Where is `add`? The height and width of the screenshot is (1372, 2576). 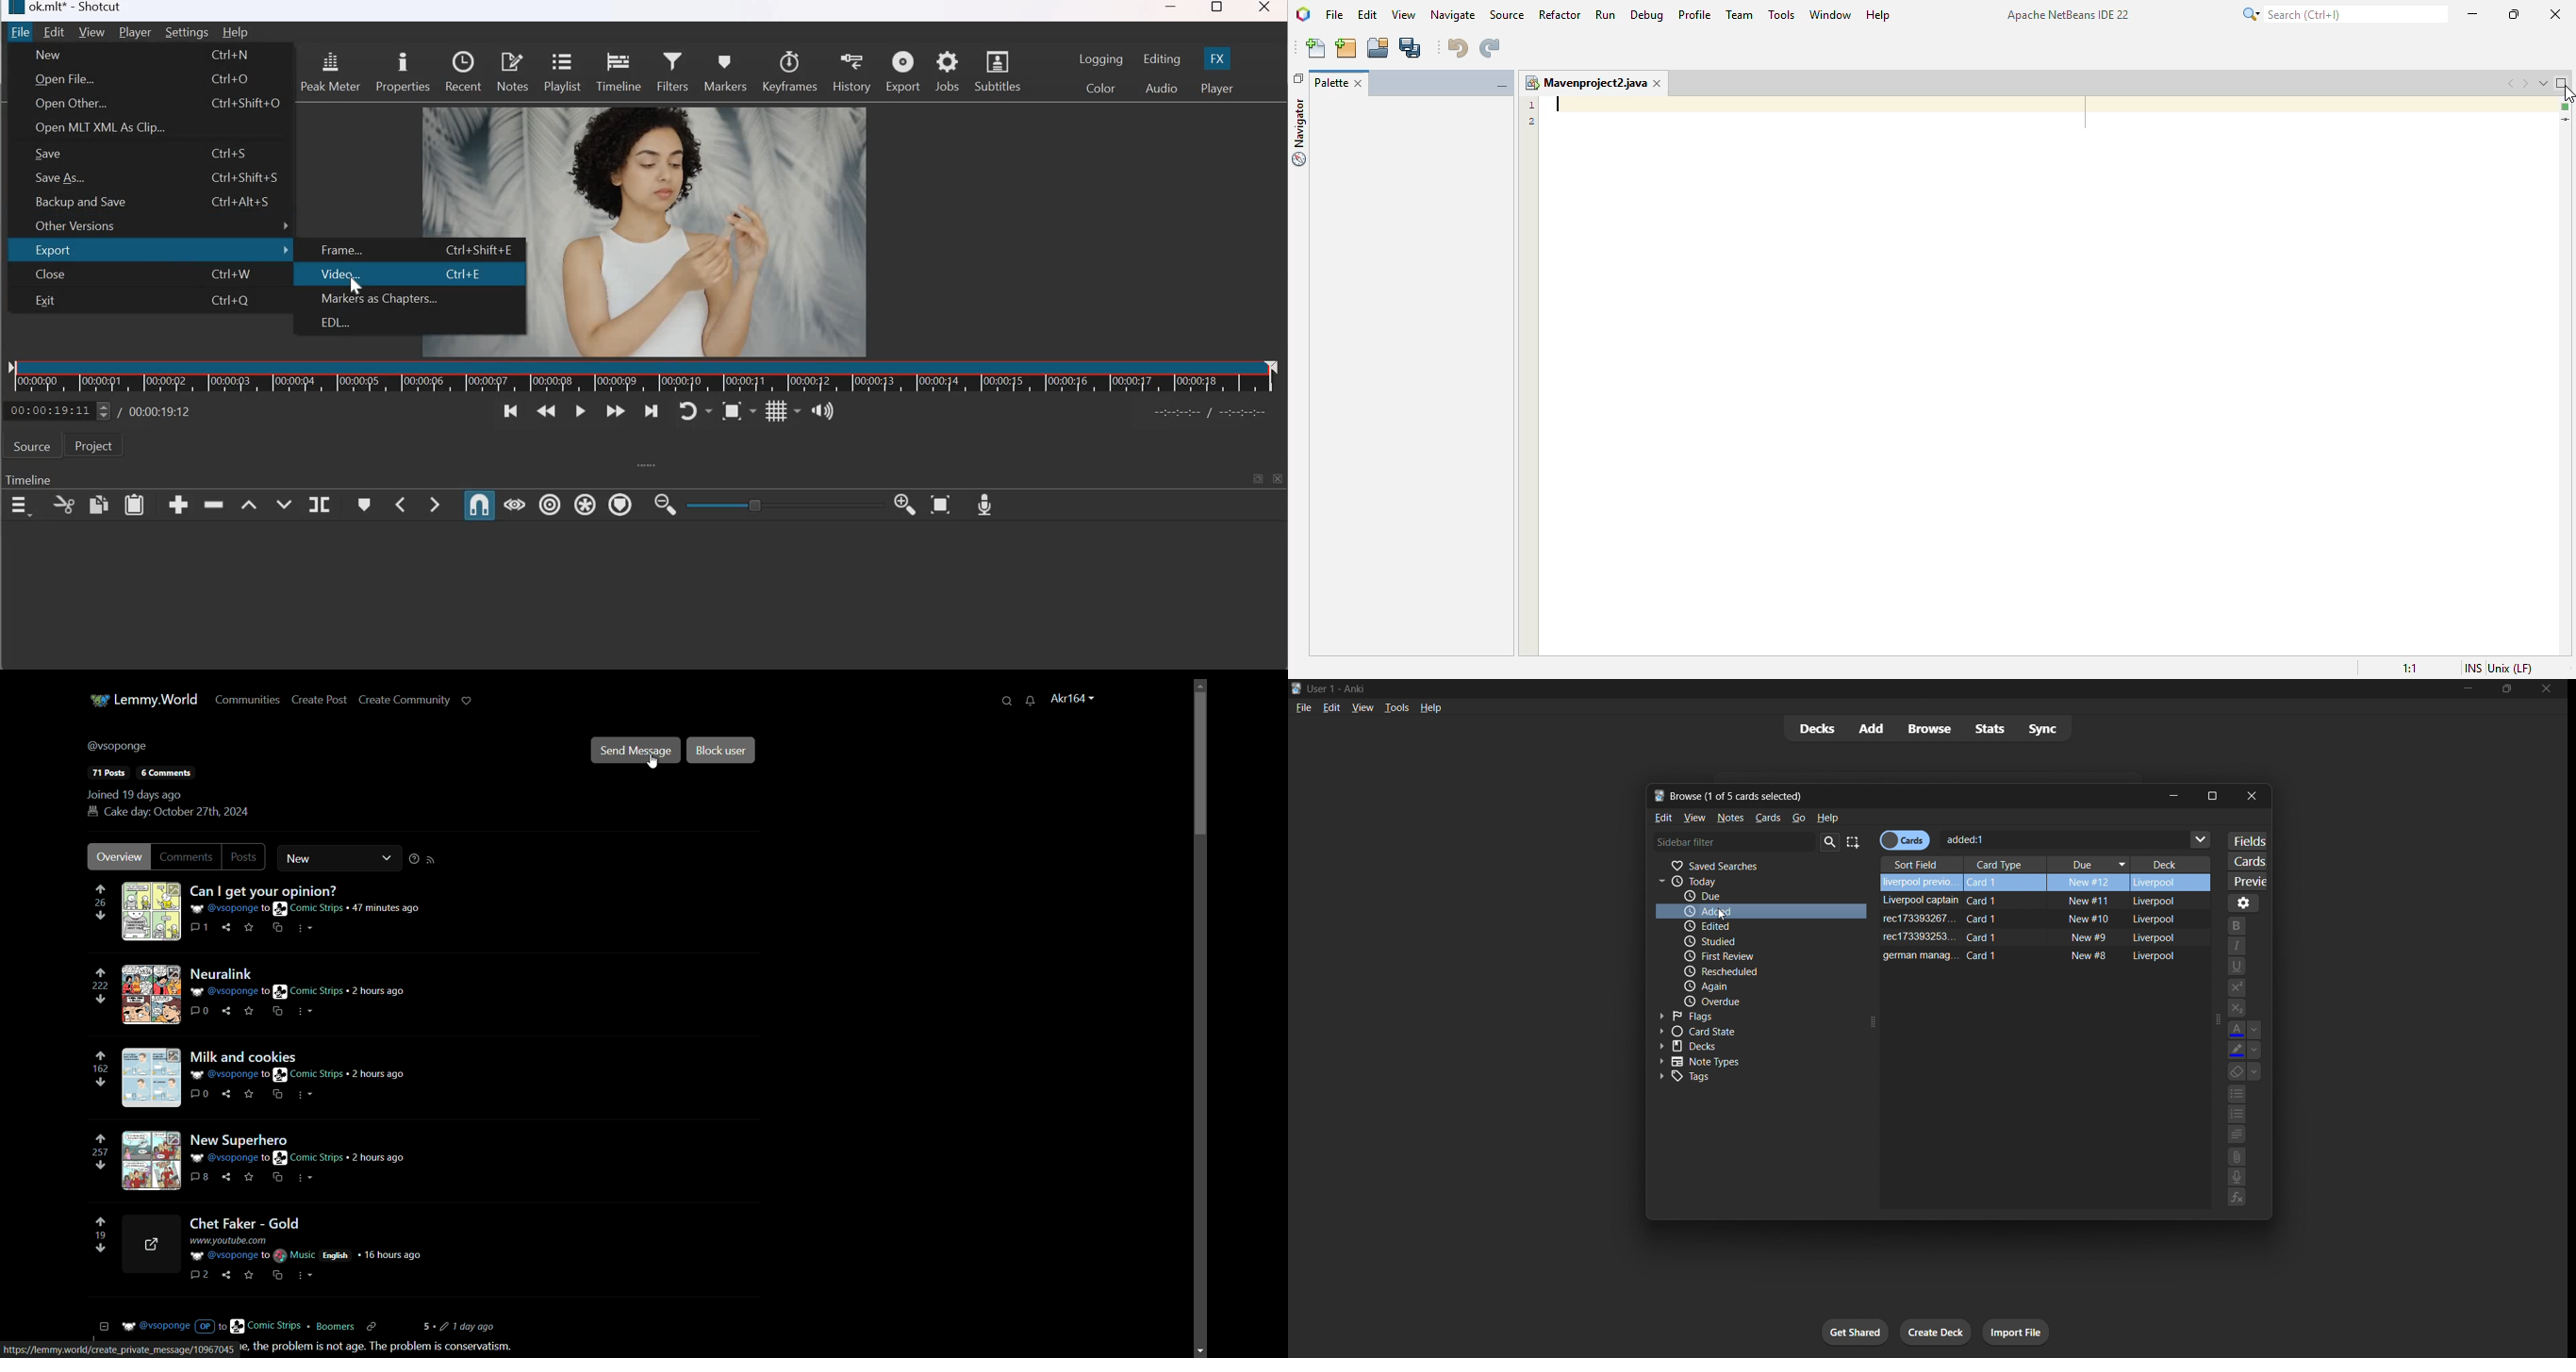 add is located at coordinates (1864, 726).